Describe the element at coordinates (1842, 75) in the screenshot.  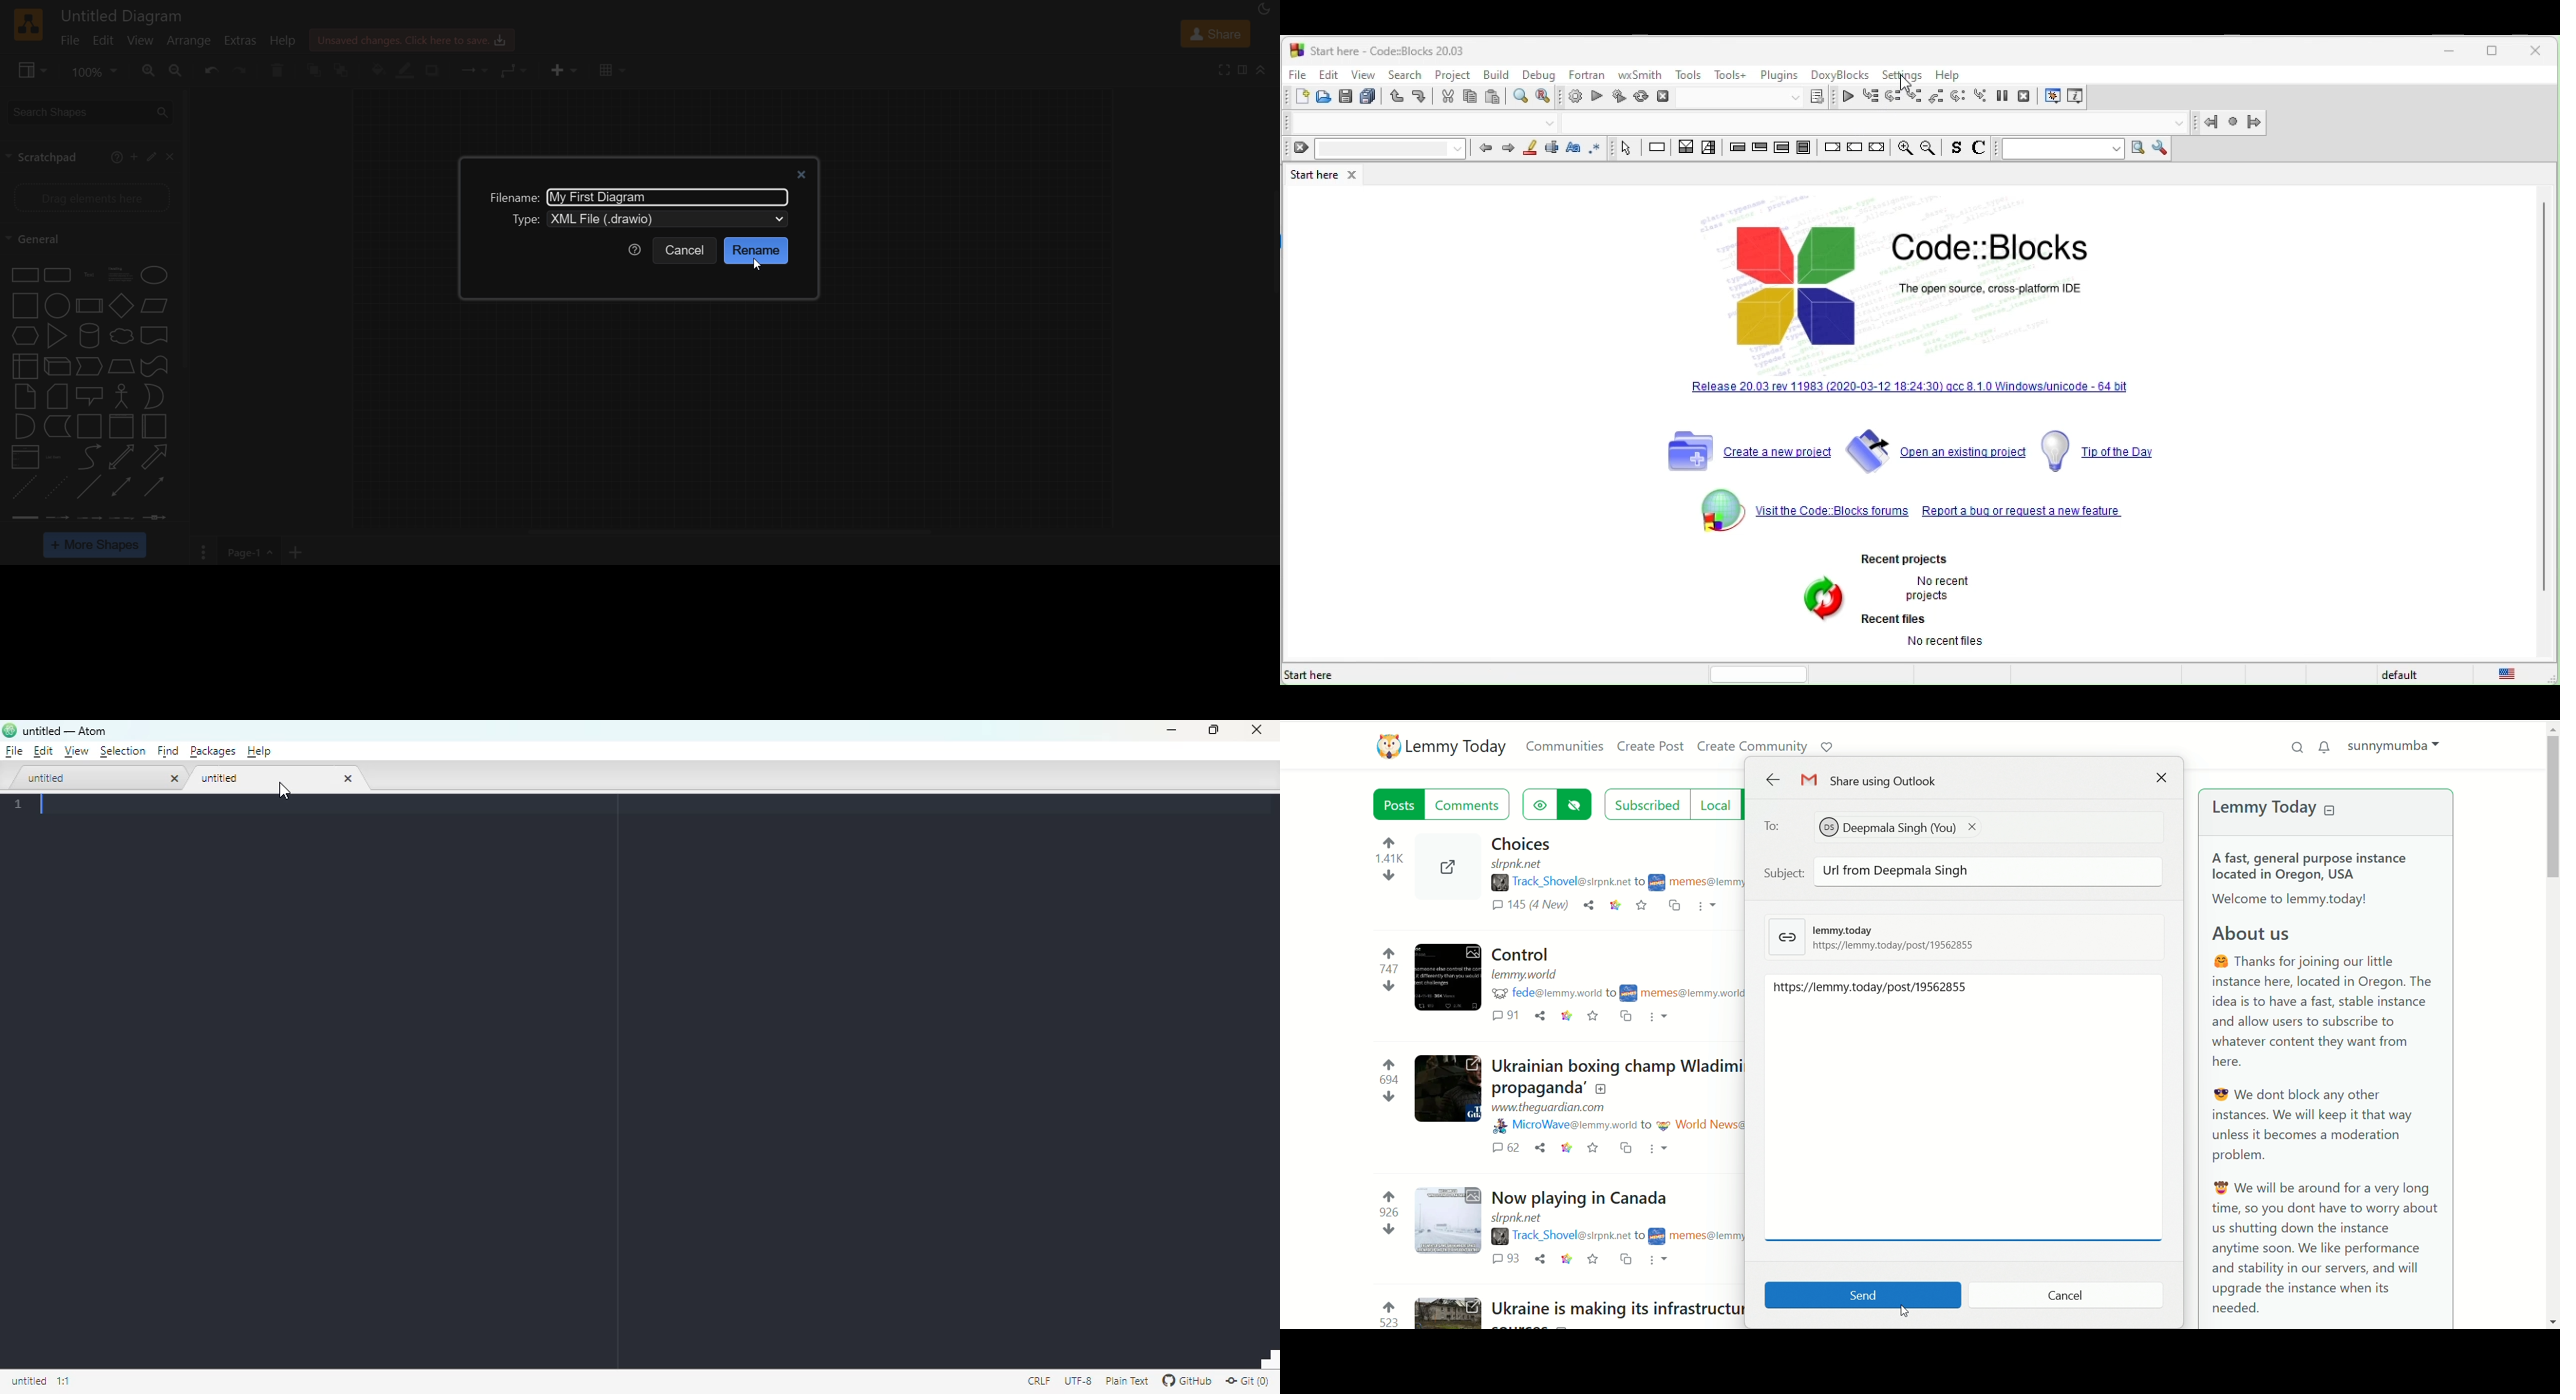
I see `doxyblocks` at that location.